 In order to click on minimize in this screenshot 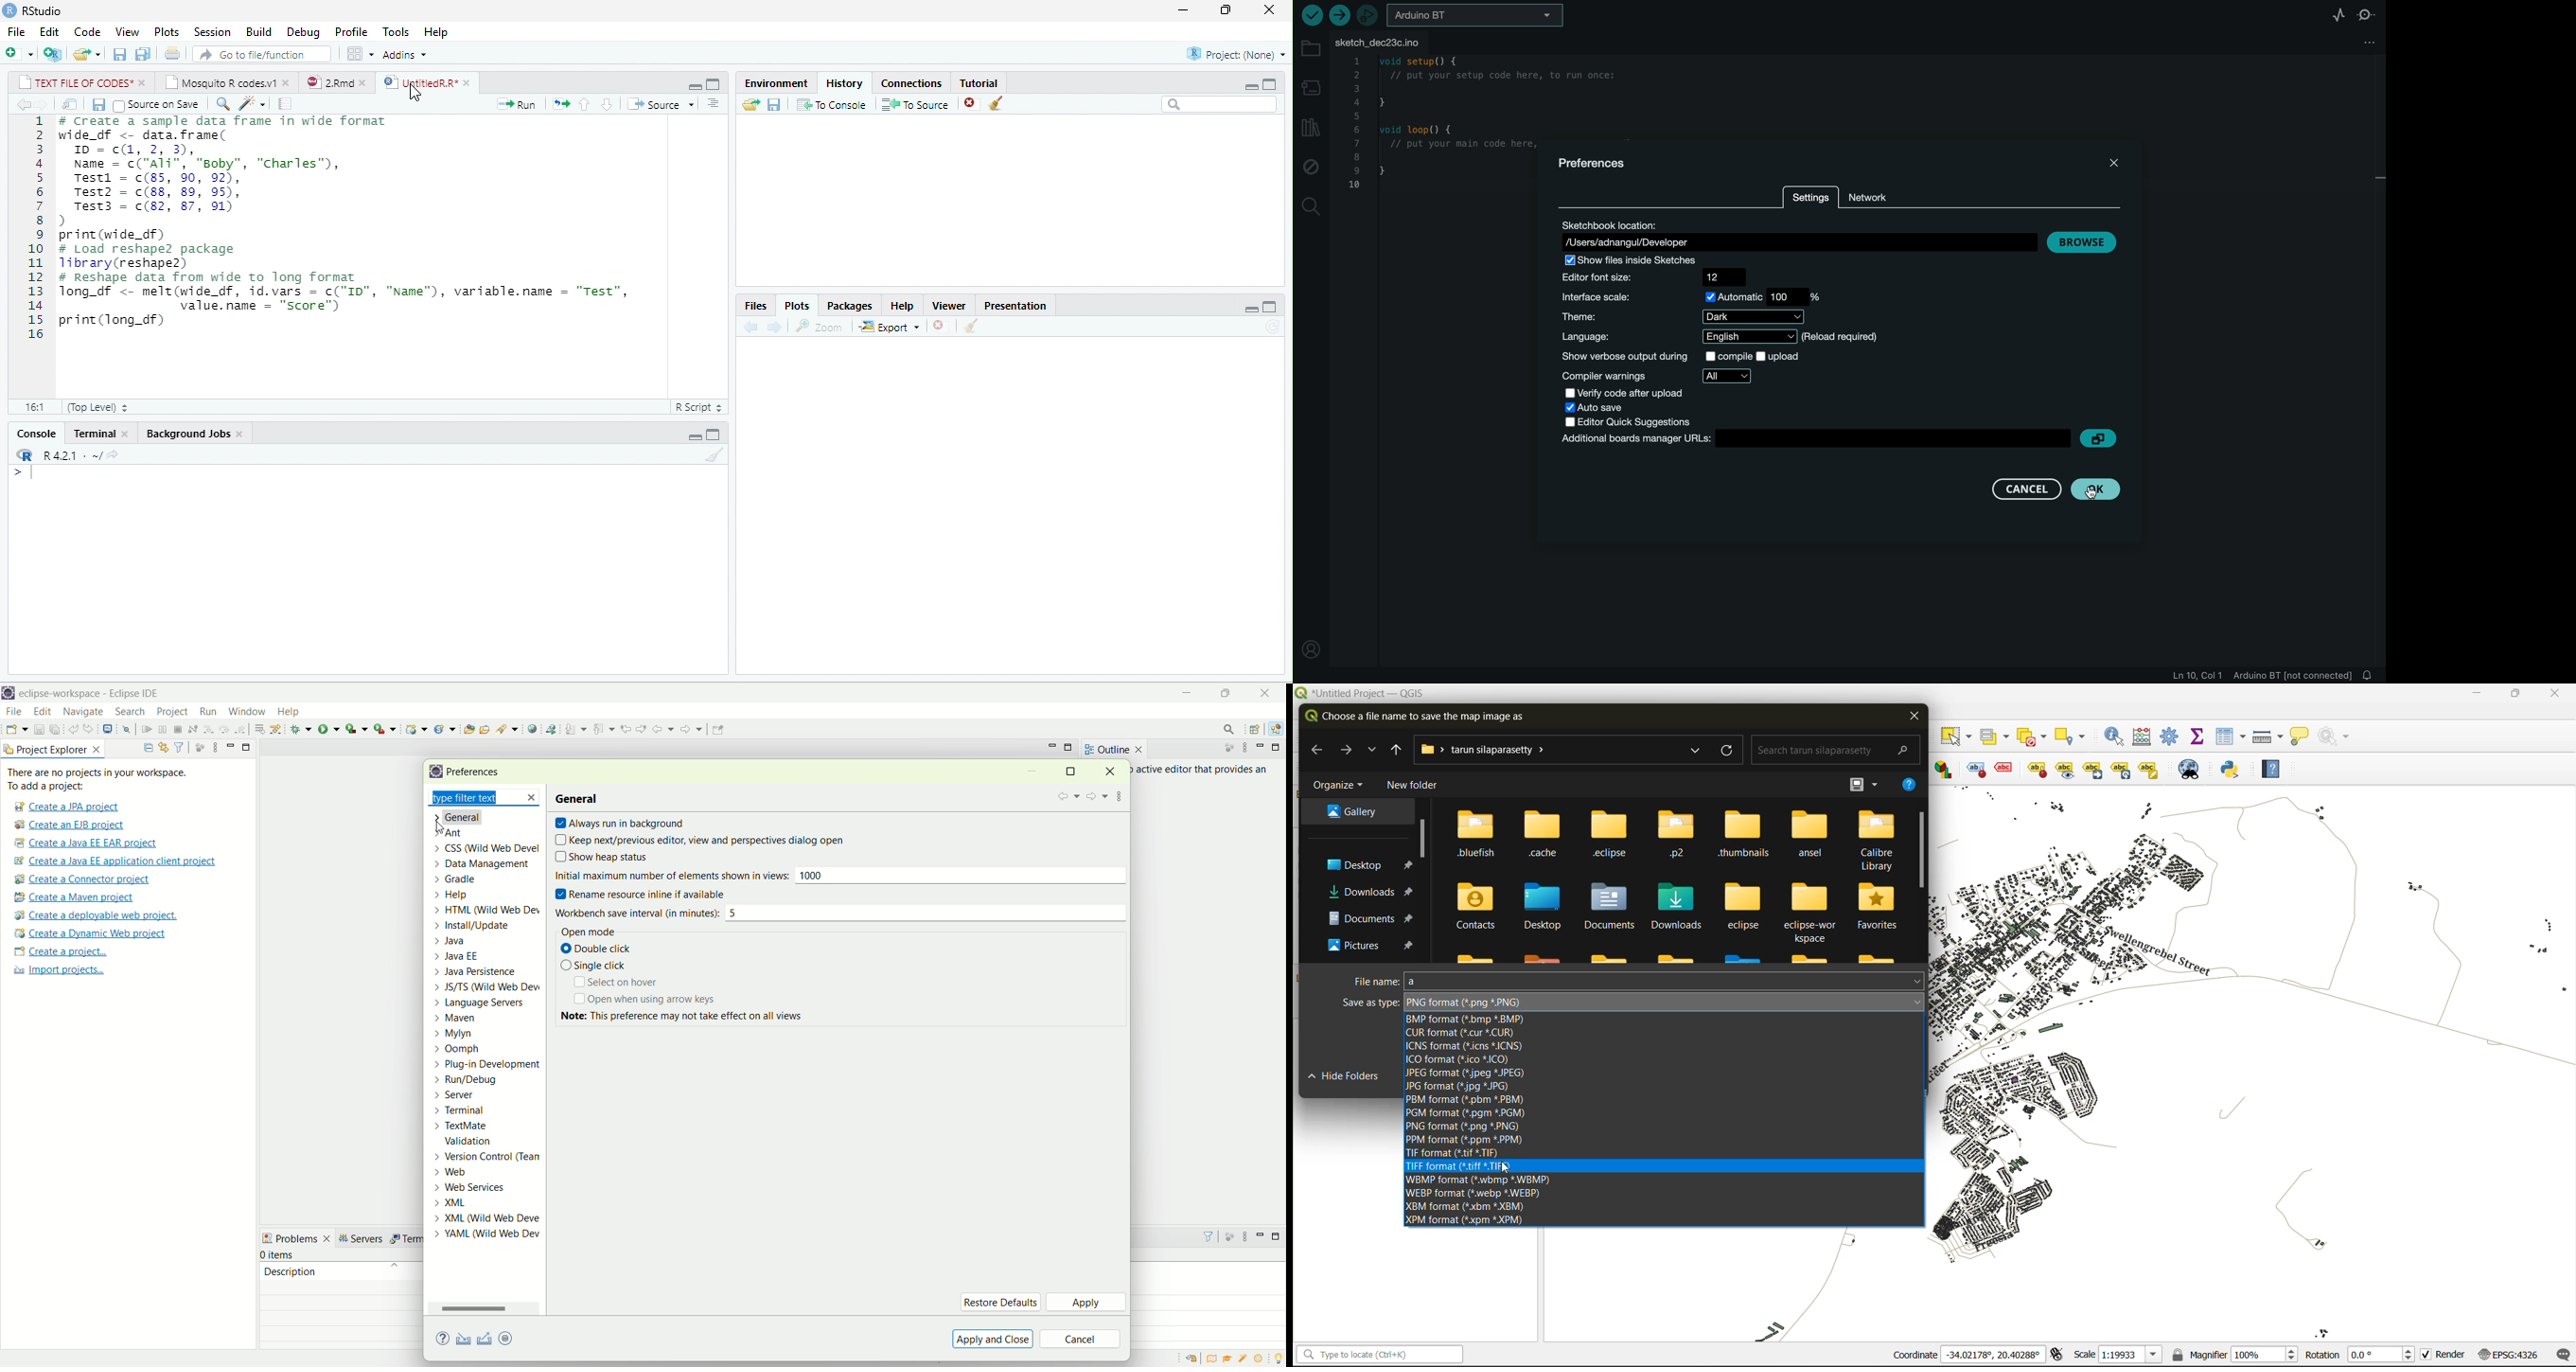, I will do `click(1052, 746)`.